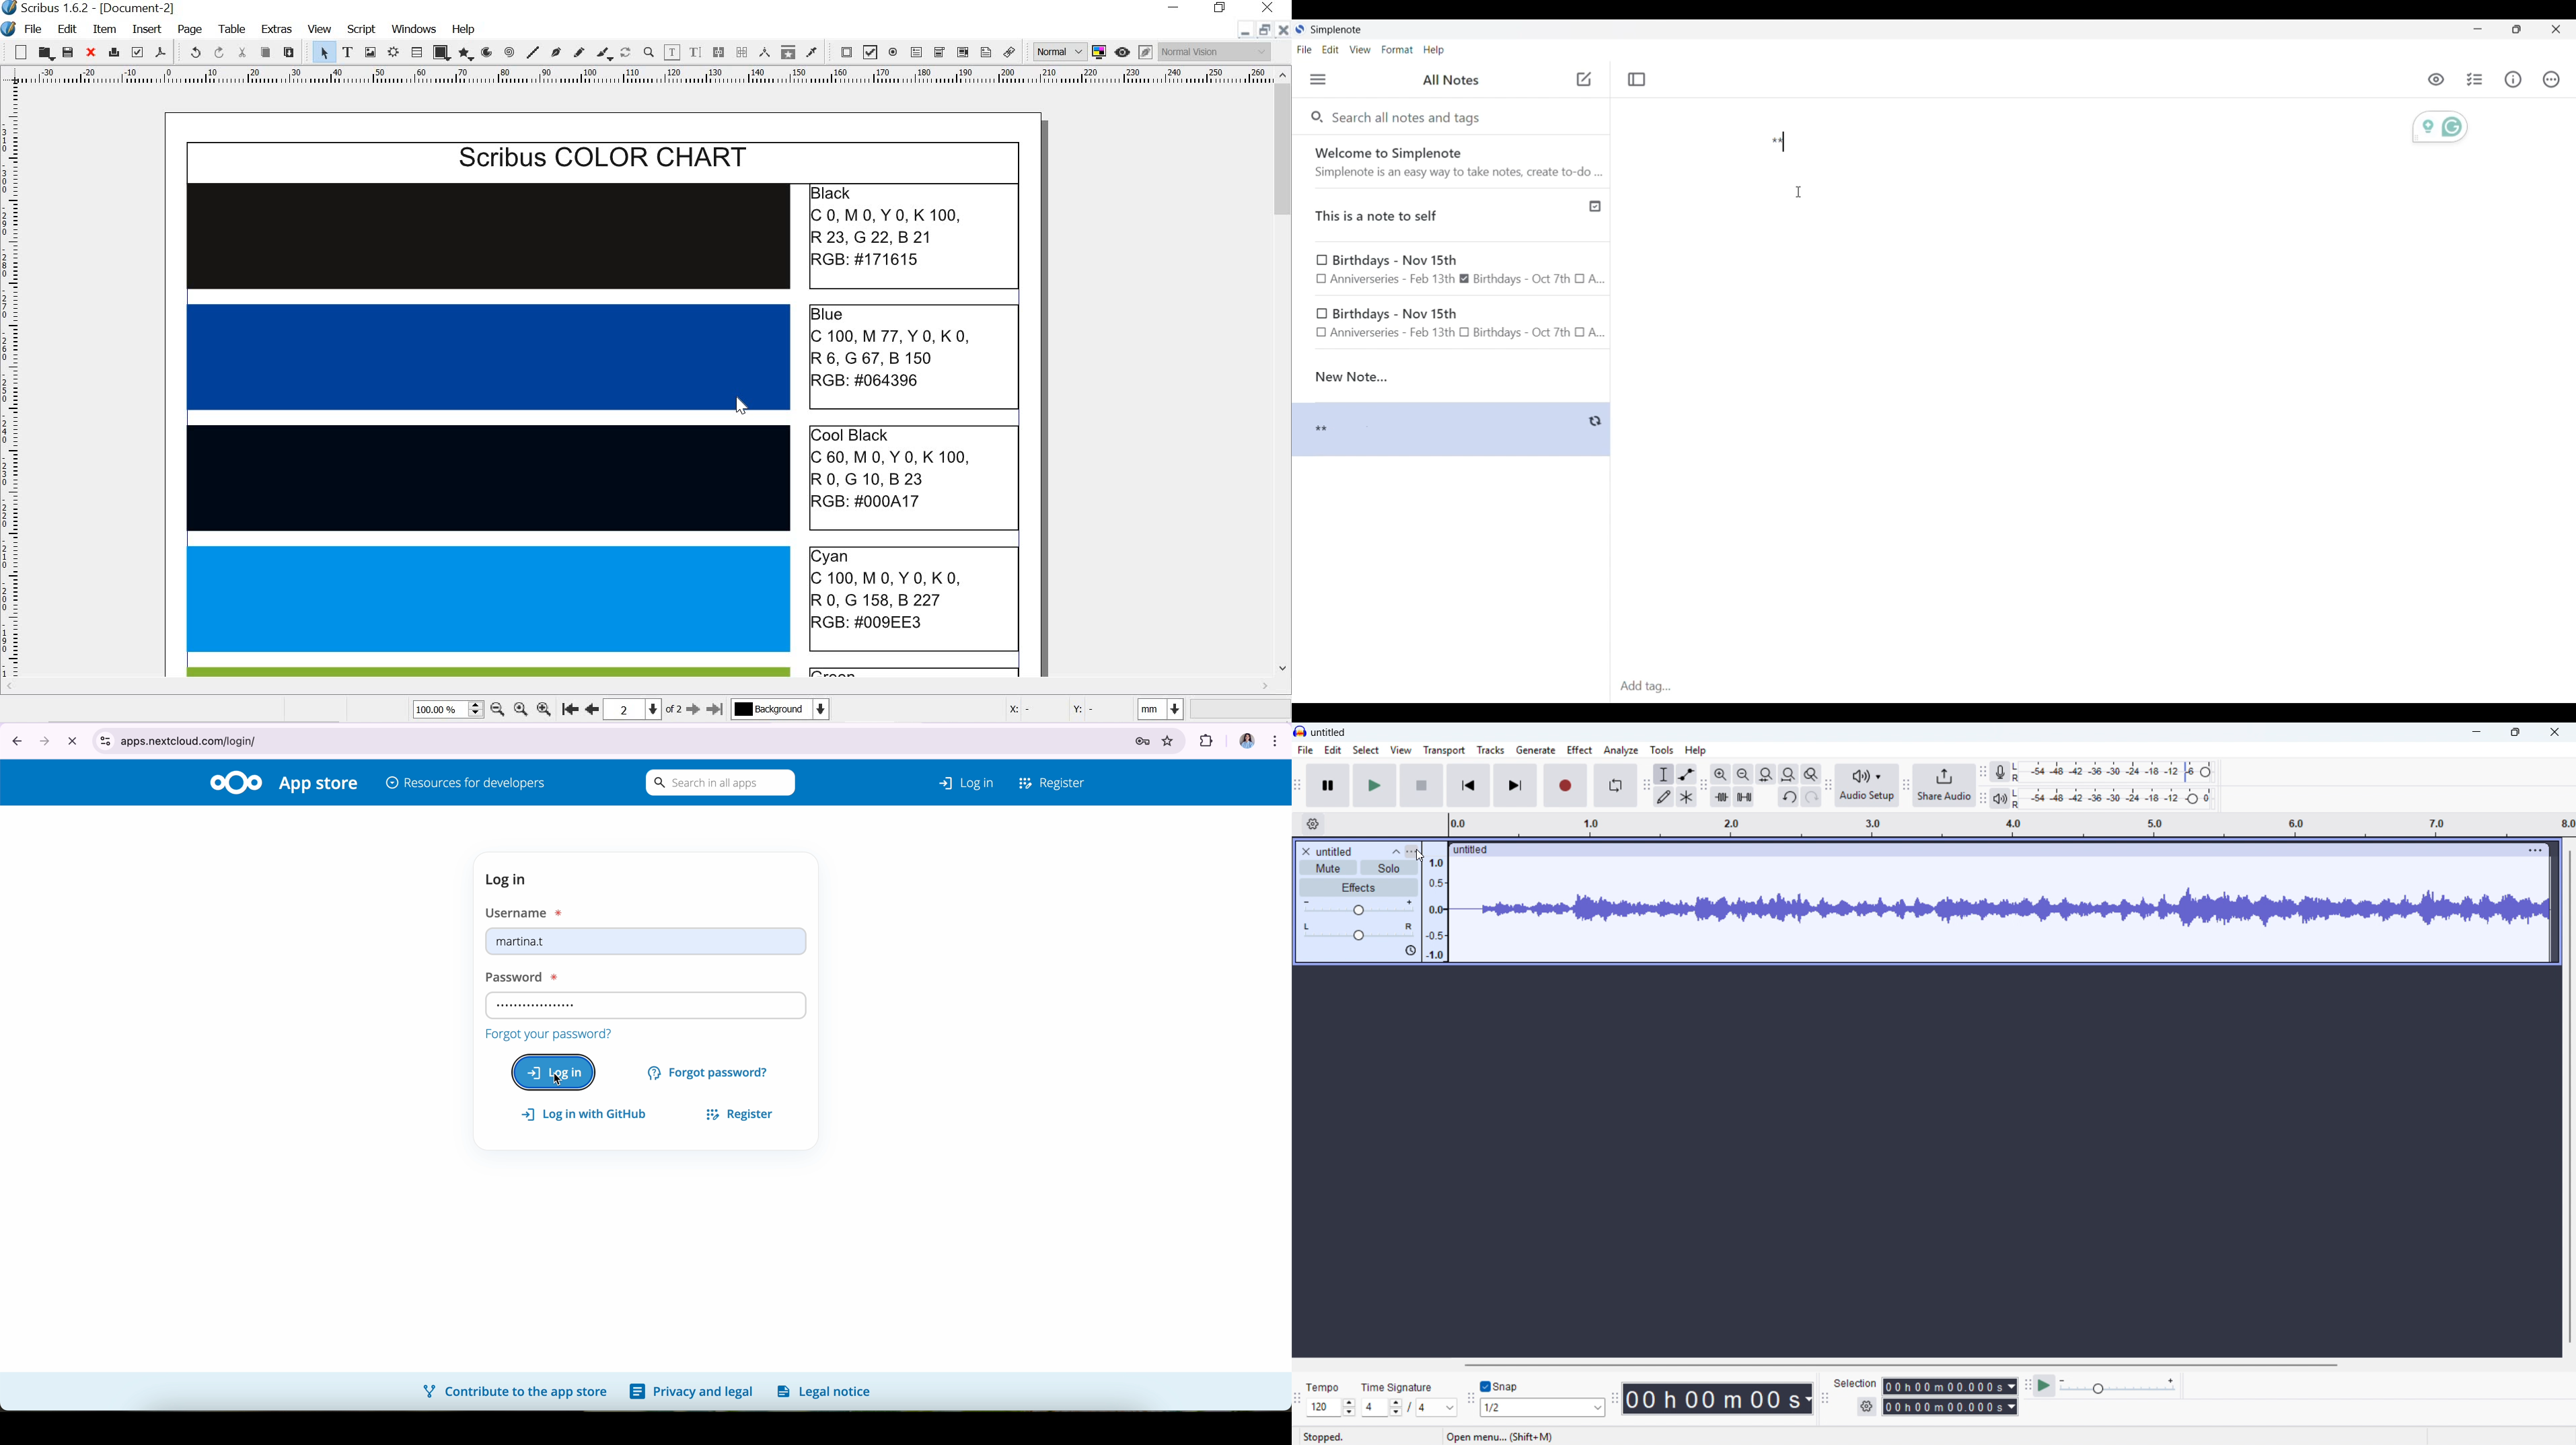 This screenshot has width=2576, height=1456. Describe the element at coordinates (34, 30) in the screenshot. I see `file` at that location.